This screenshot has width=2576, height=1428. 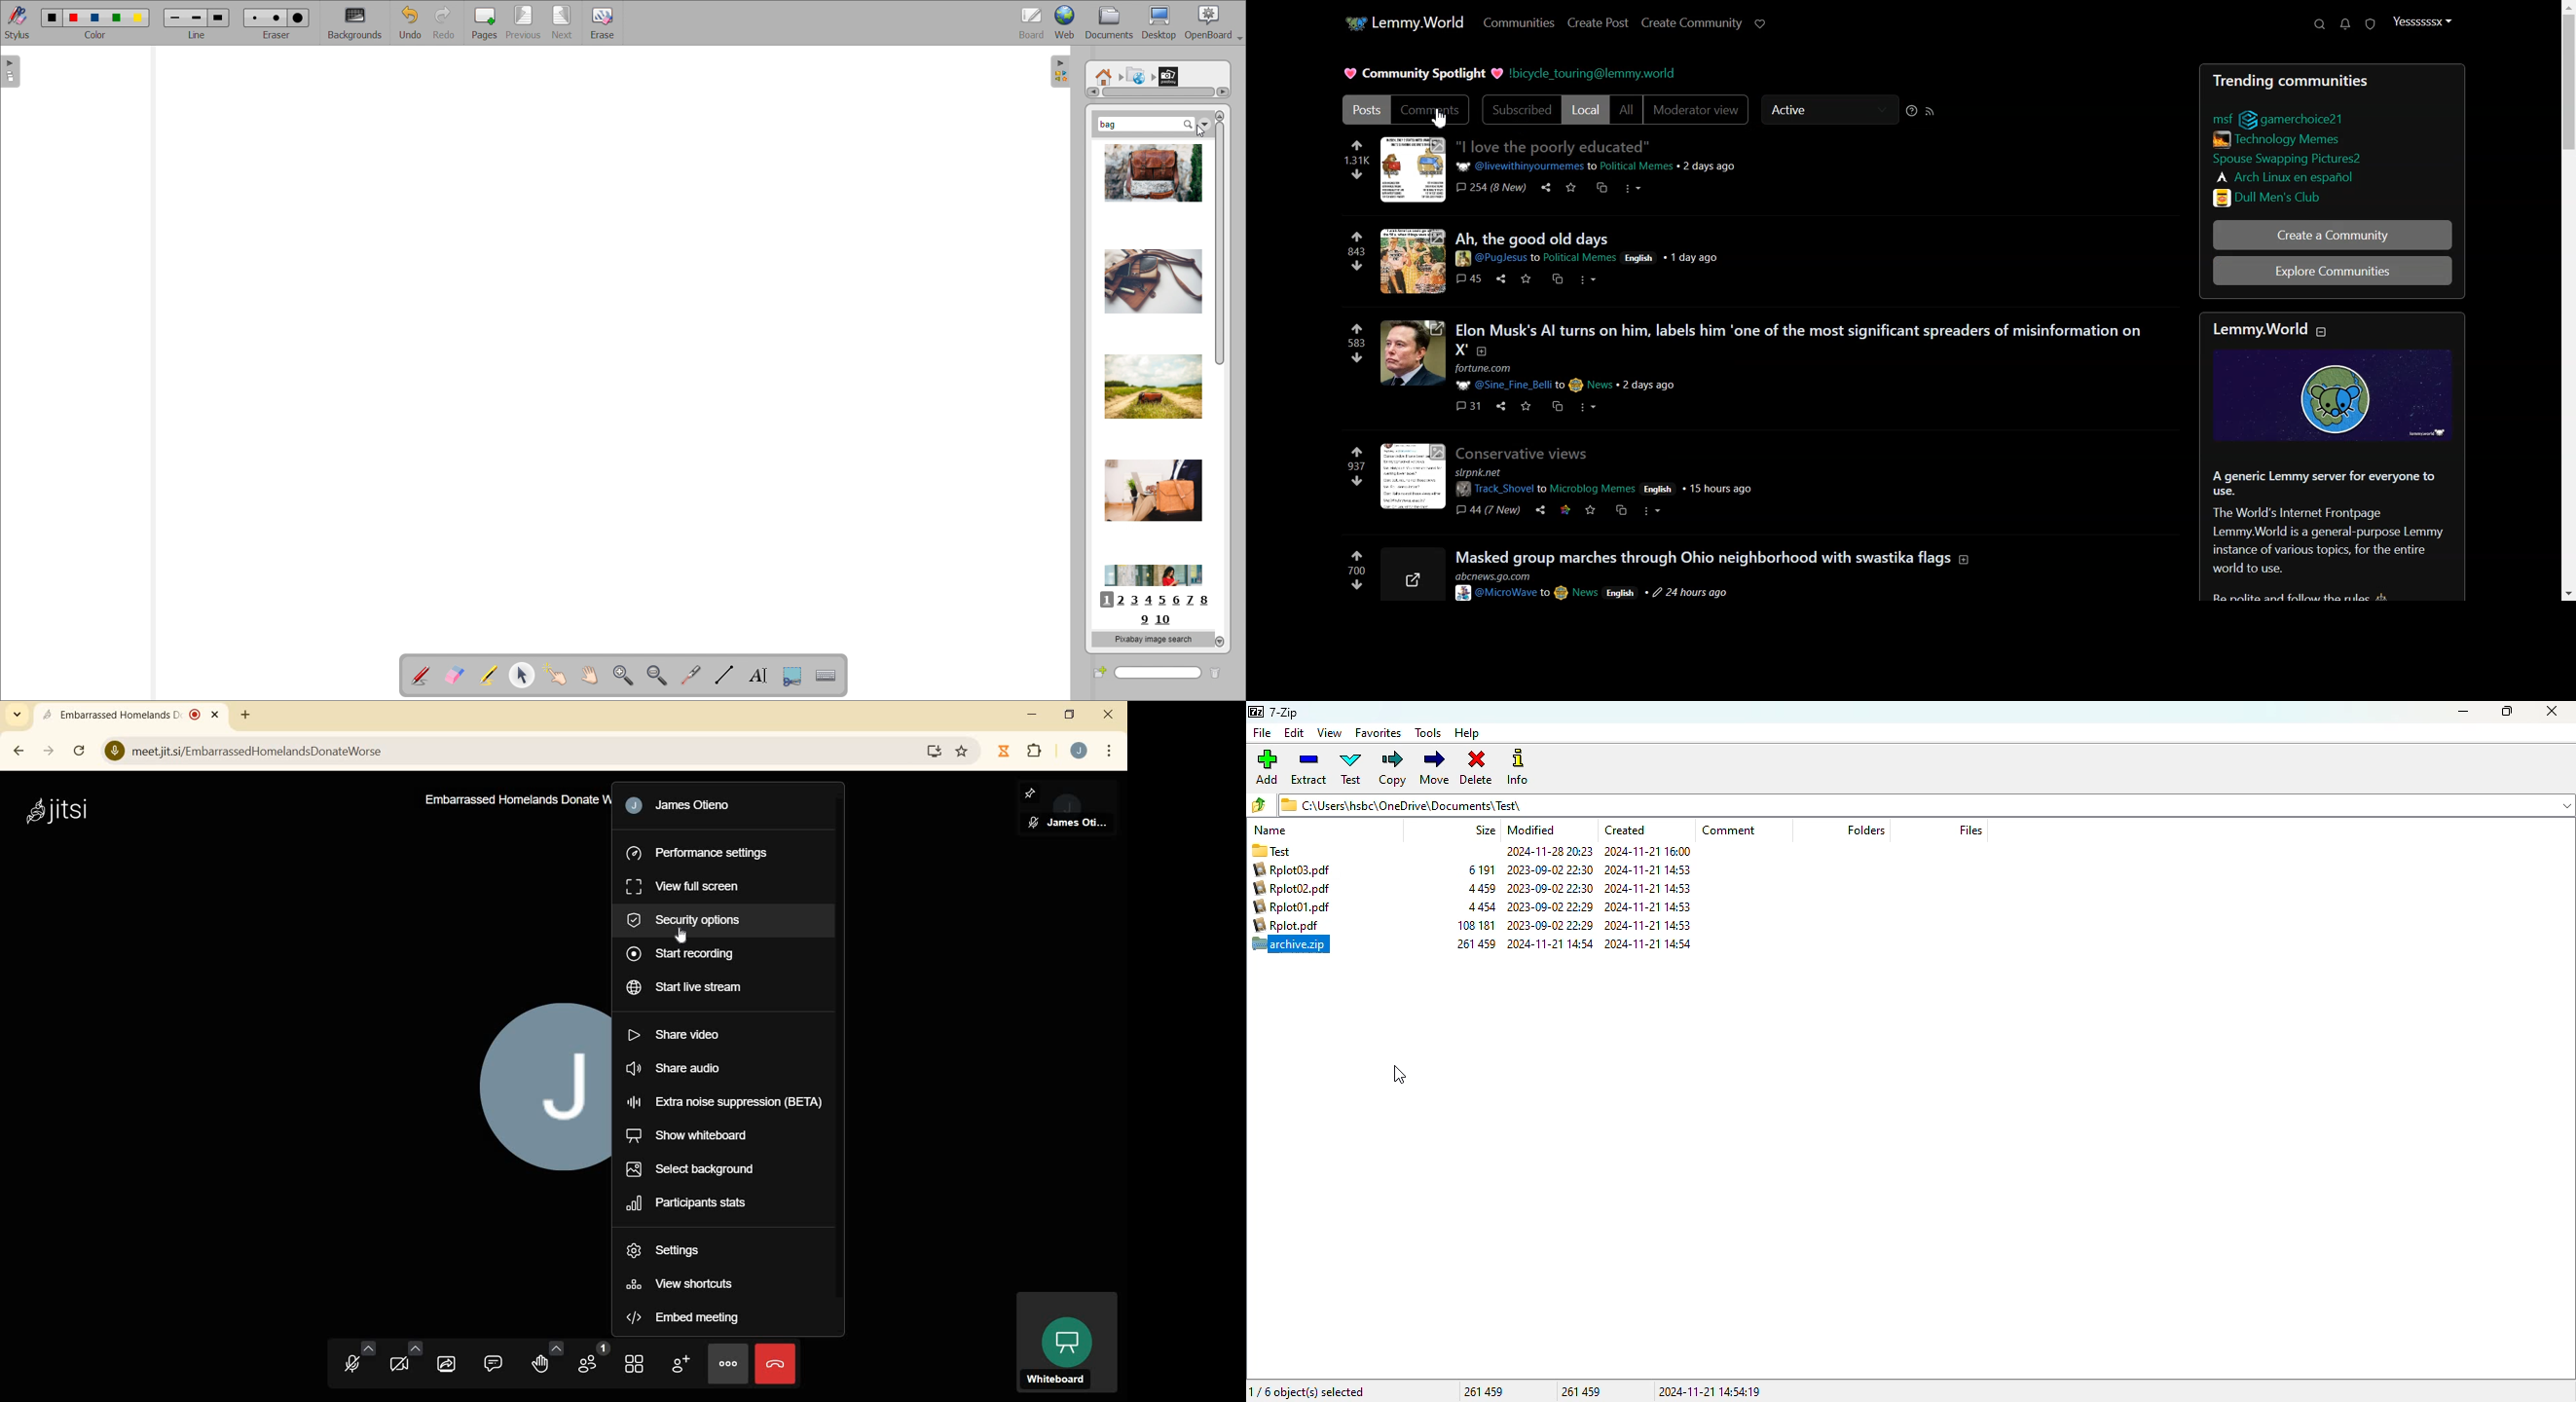 I want to click on post details, so click(x=1596, y=166).